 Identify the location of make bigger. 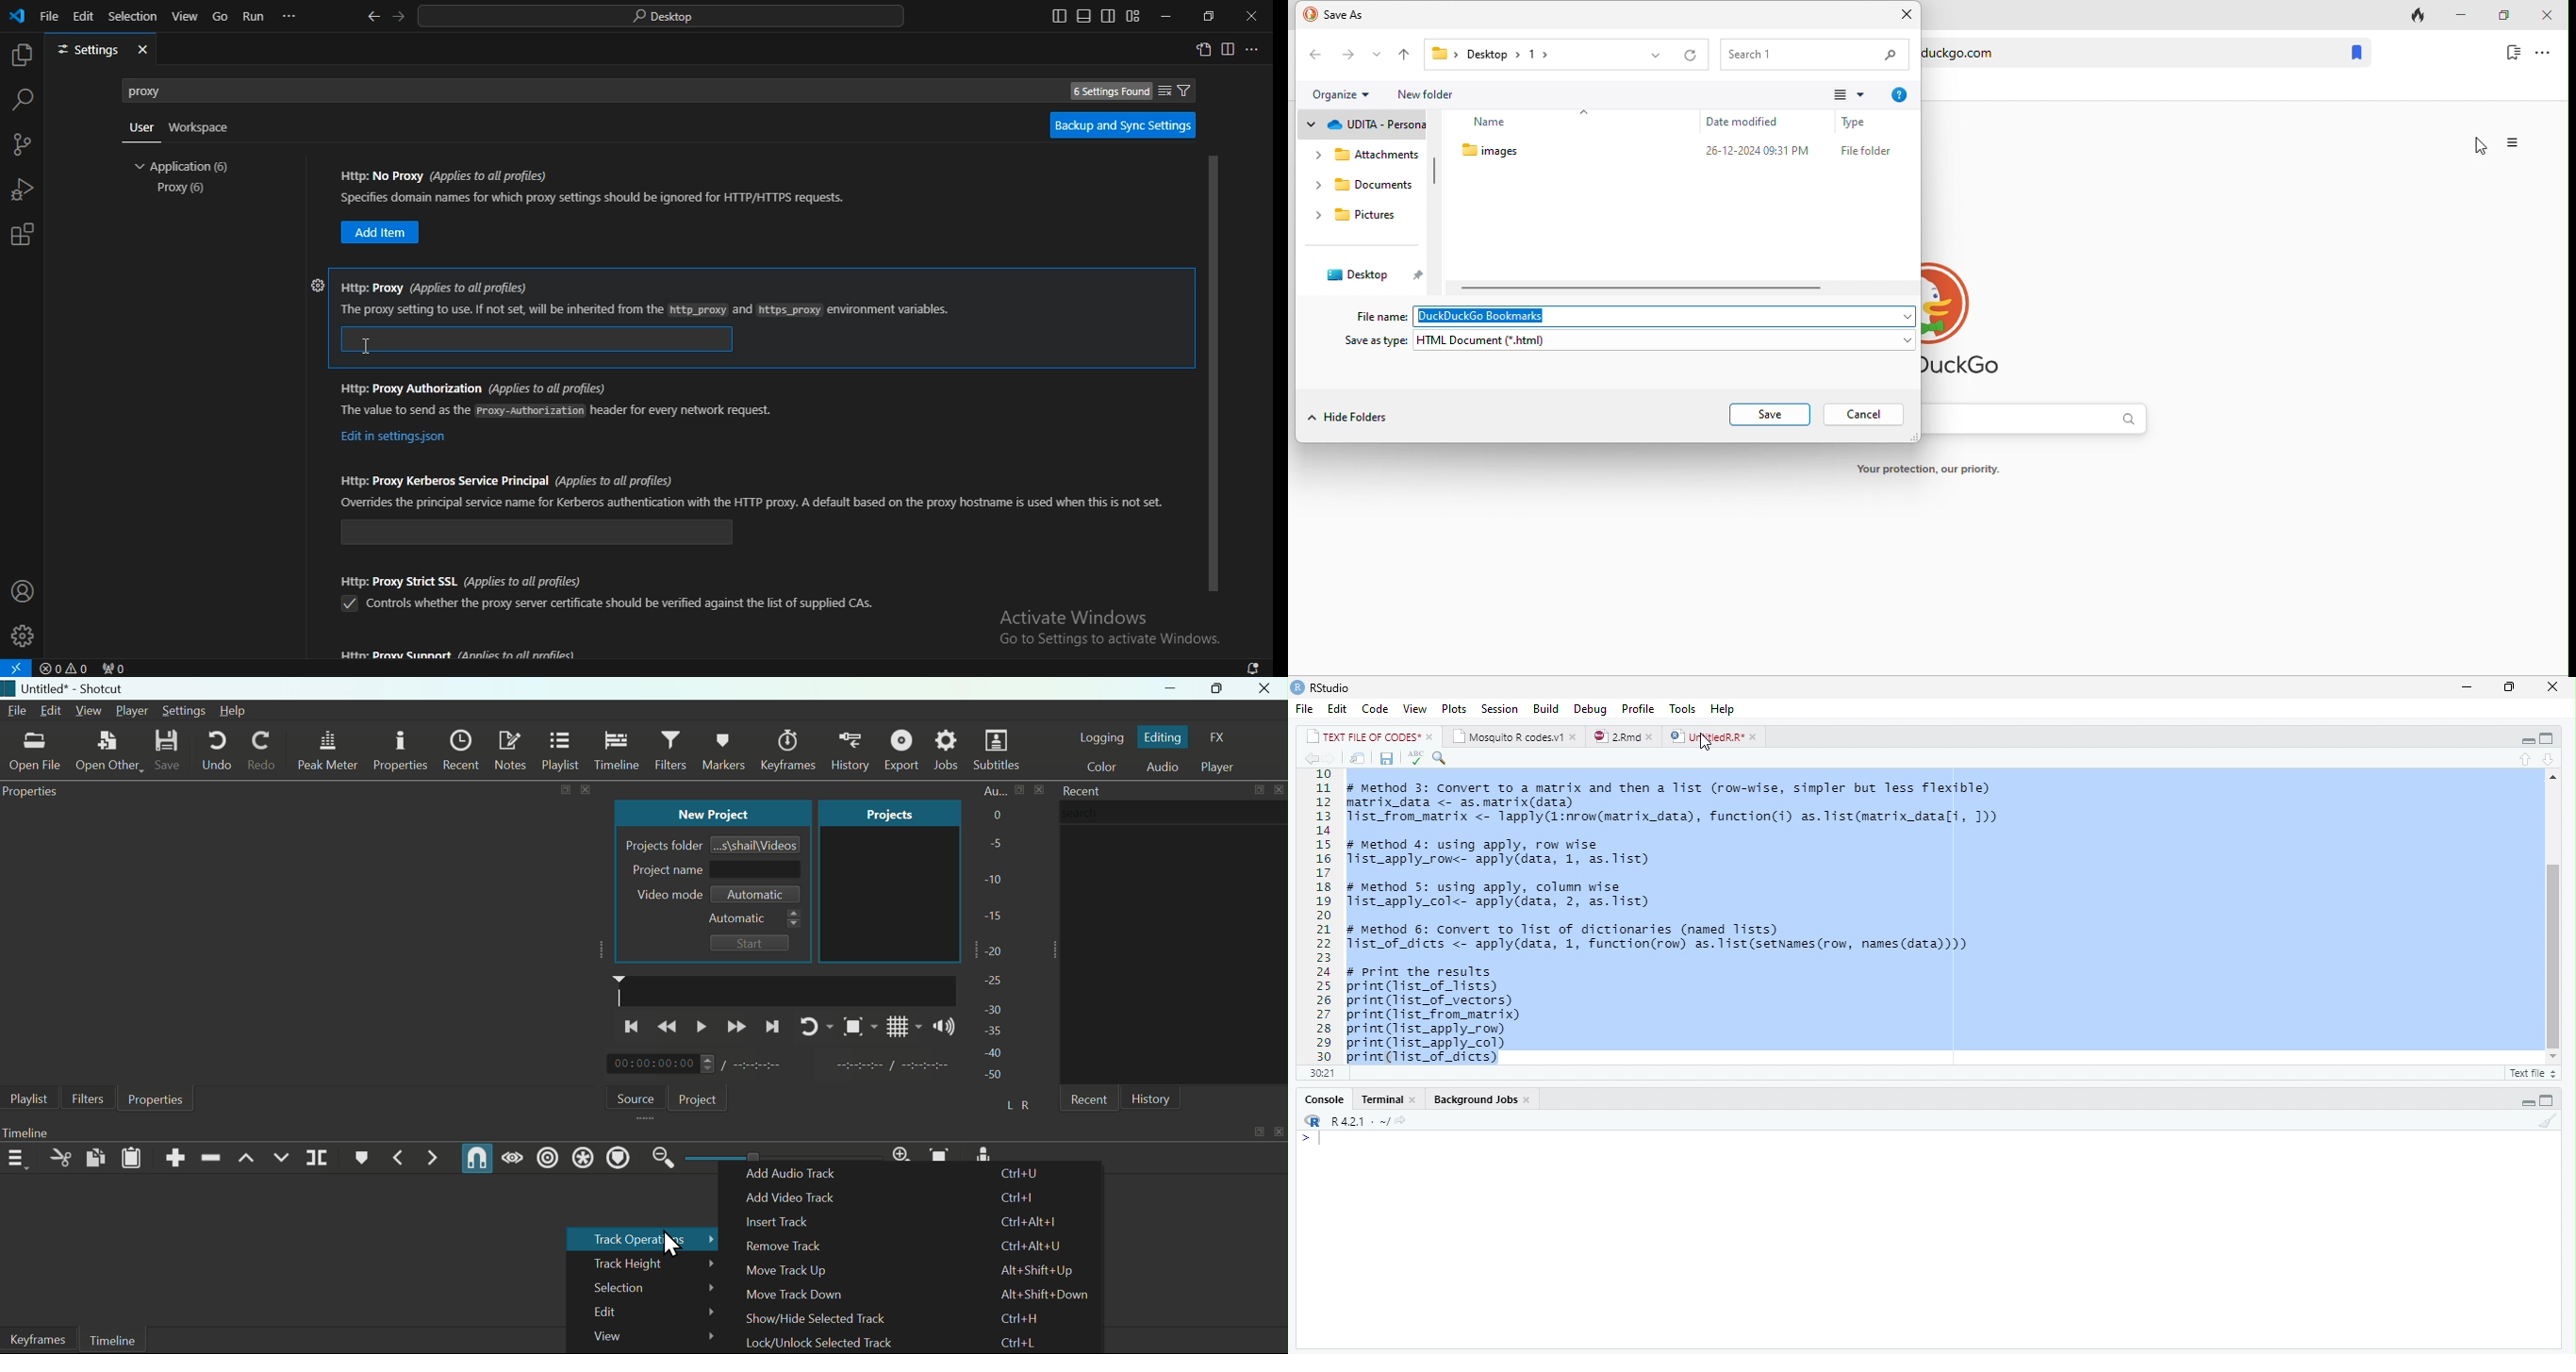
(1020, 790).